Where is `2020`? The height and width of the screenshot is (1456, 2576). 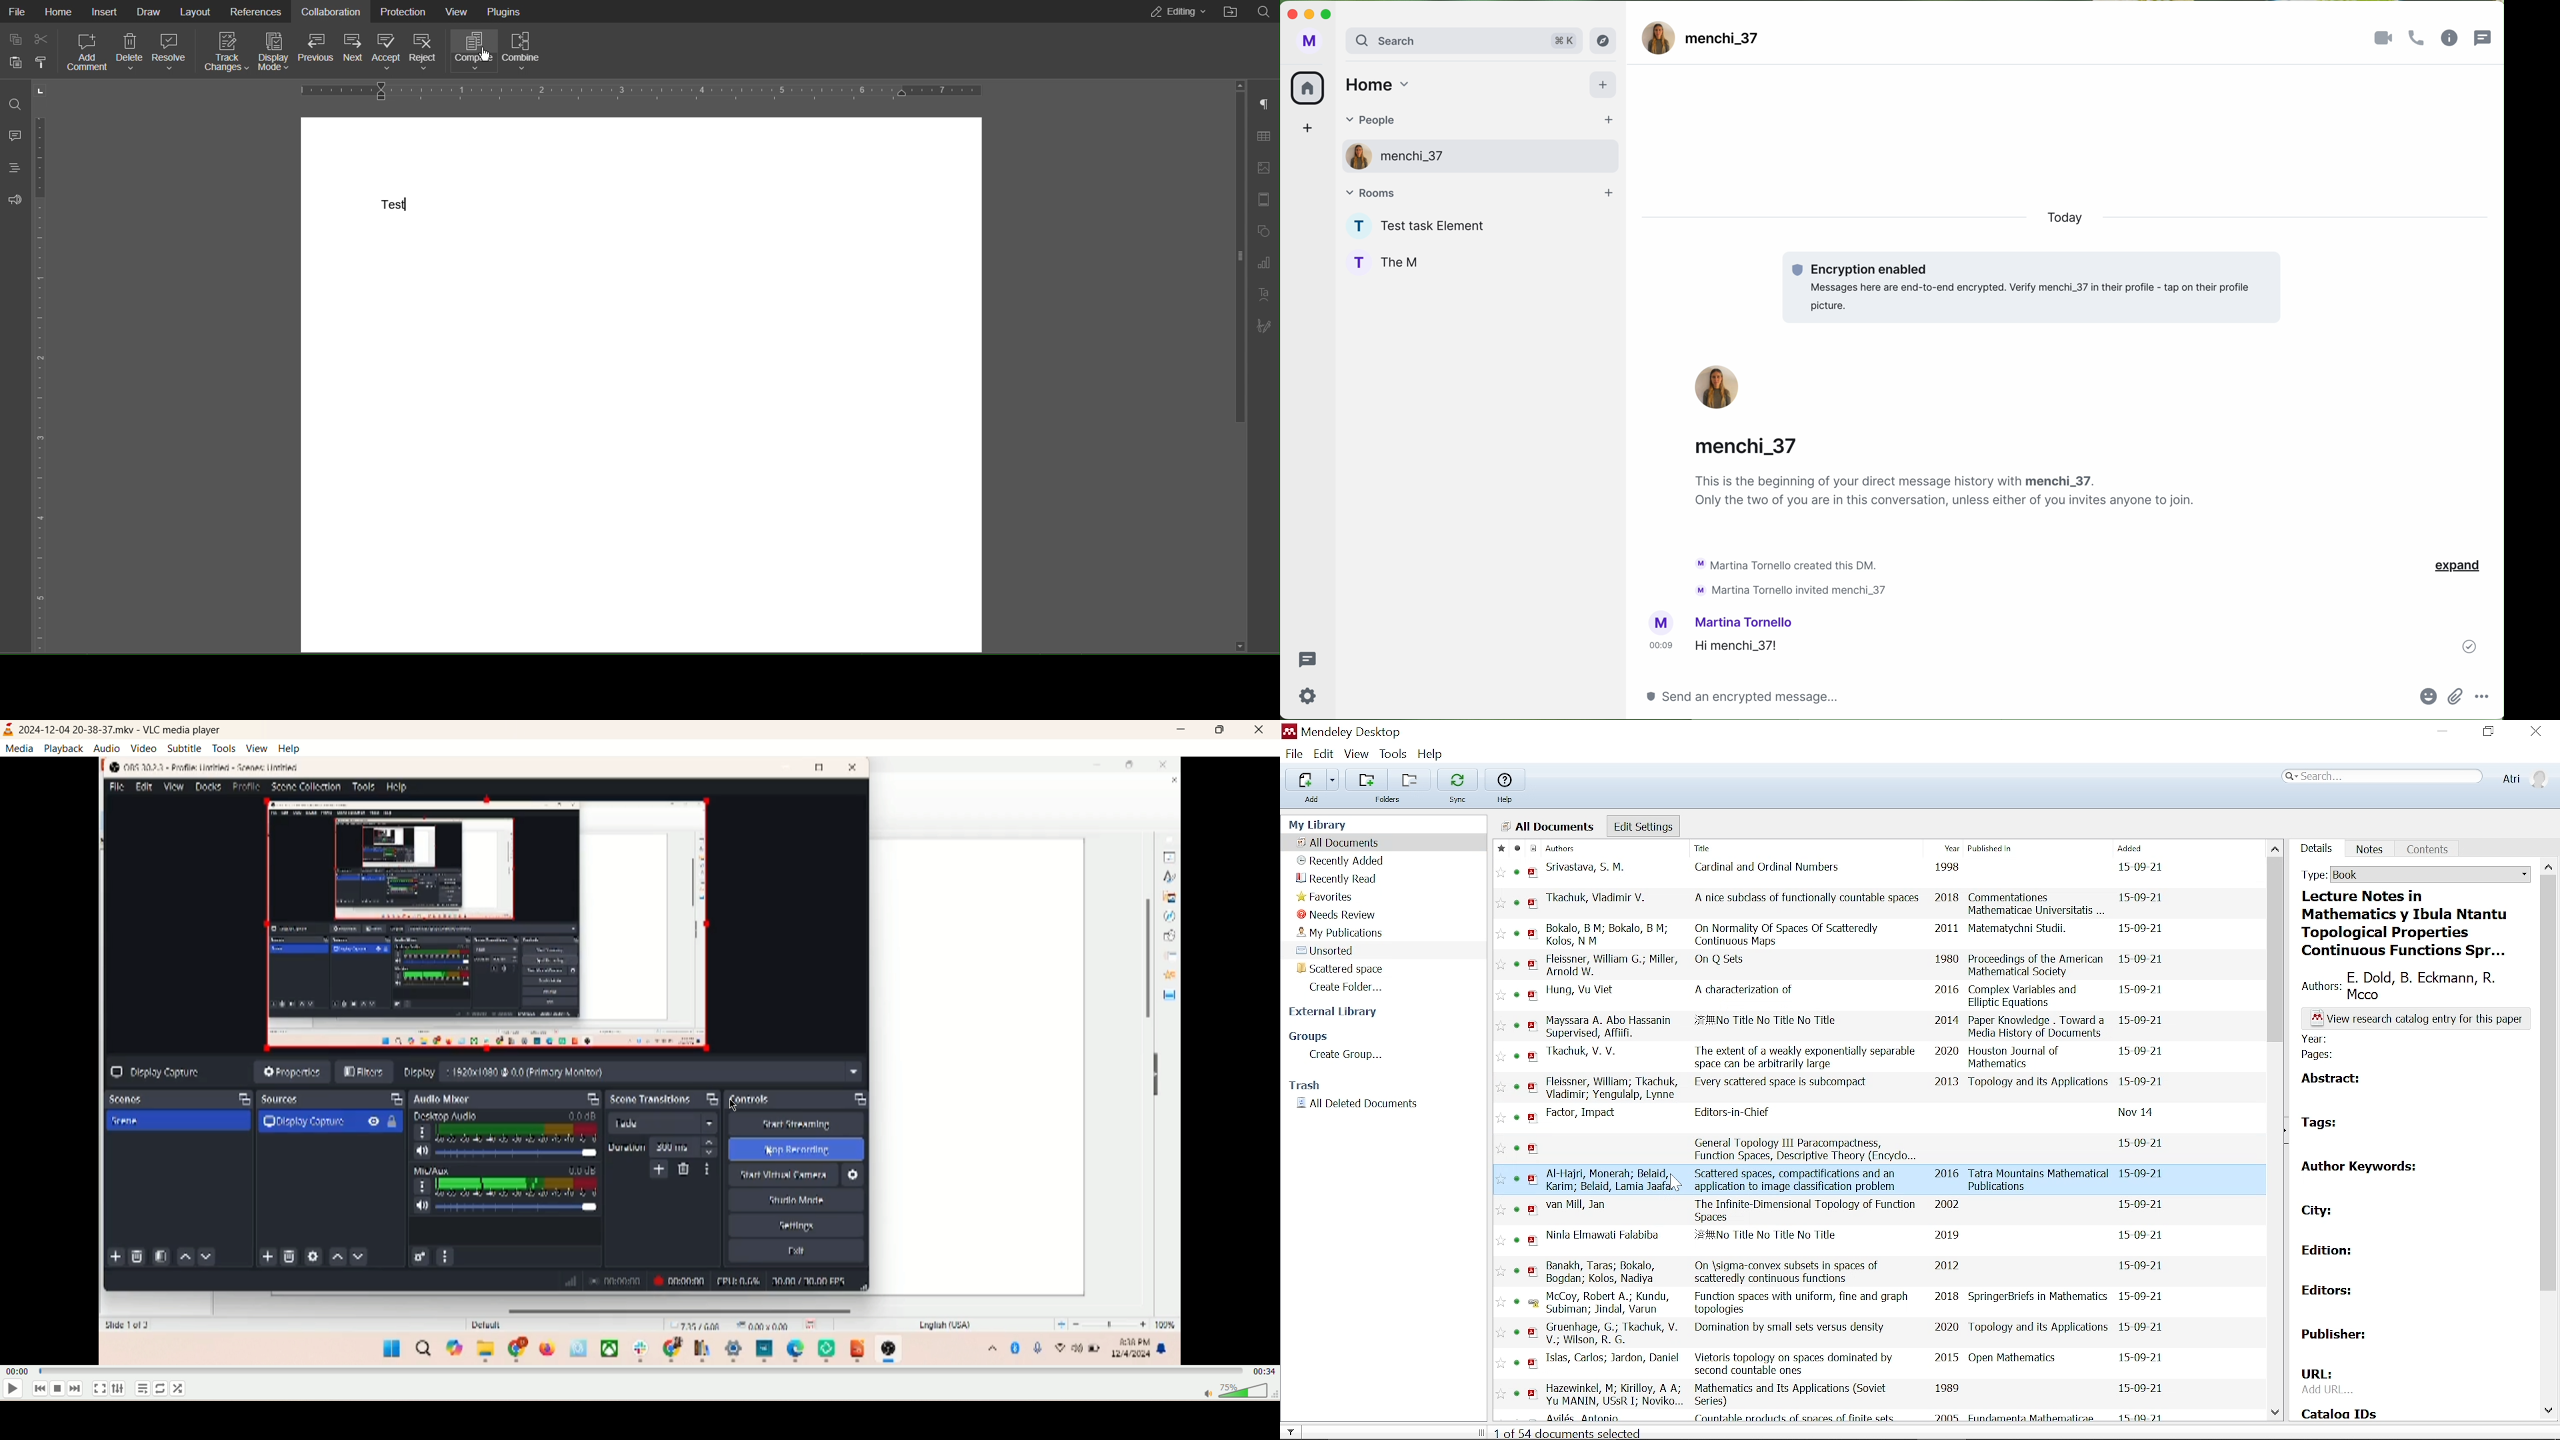
2020 is located at coordinates (1946, 1052).